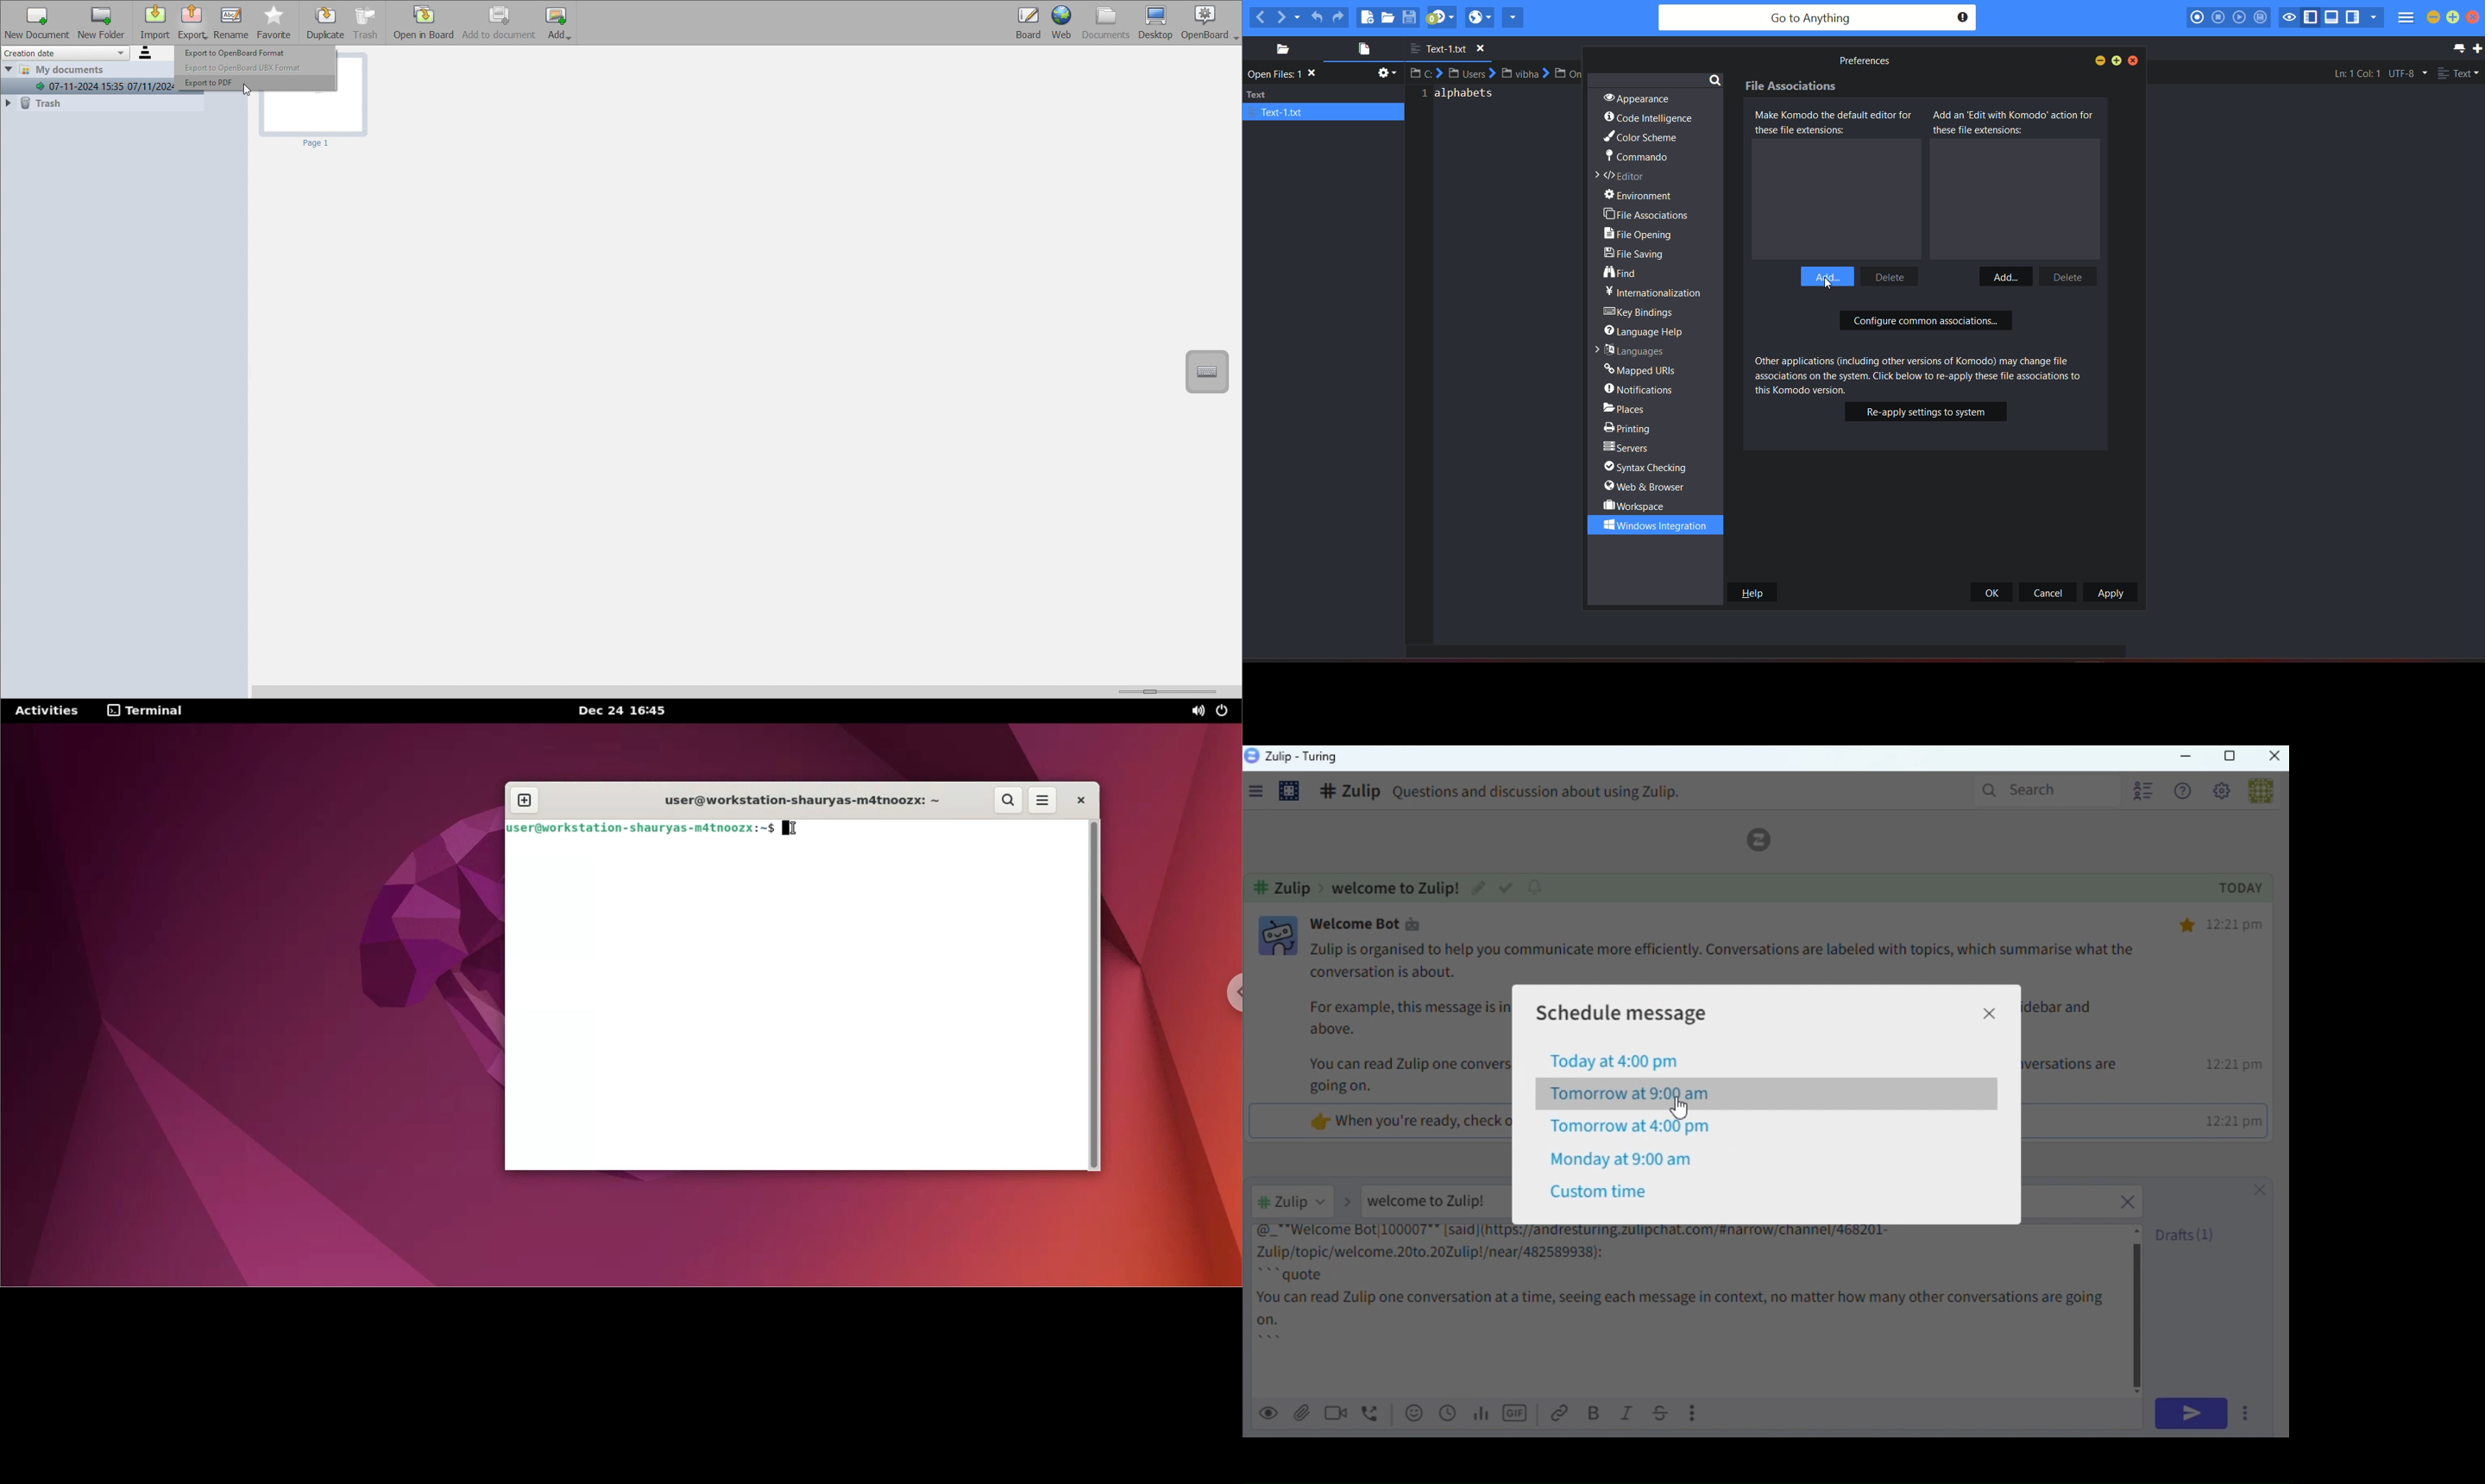 This screenshot has height=1484, width=2492. I want to click on User List, so click(2142, 790).